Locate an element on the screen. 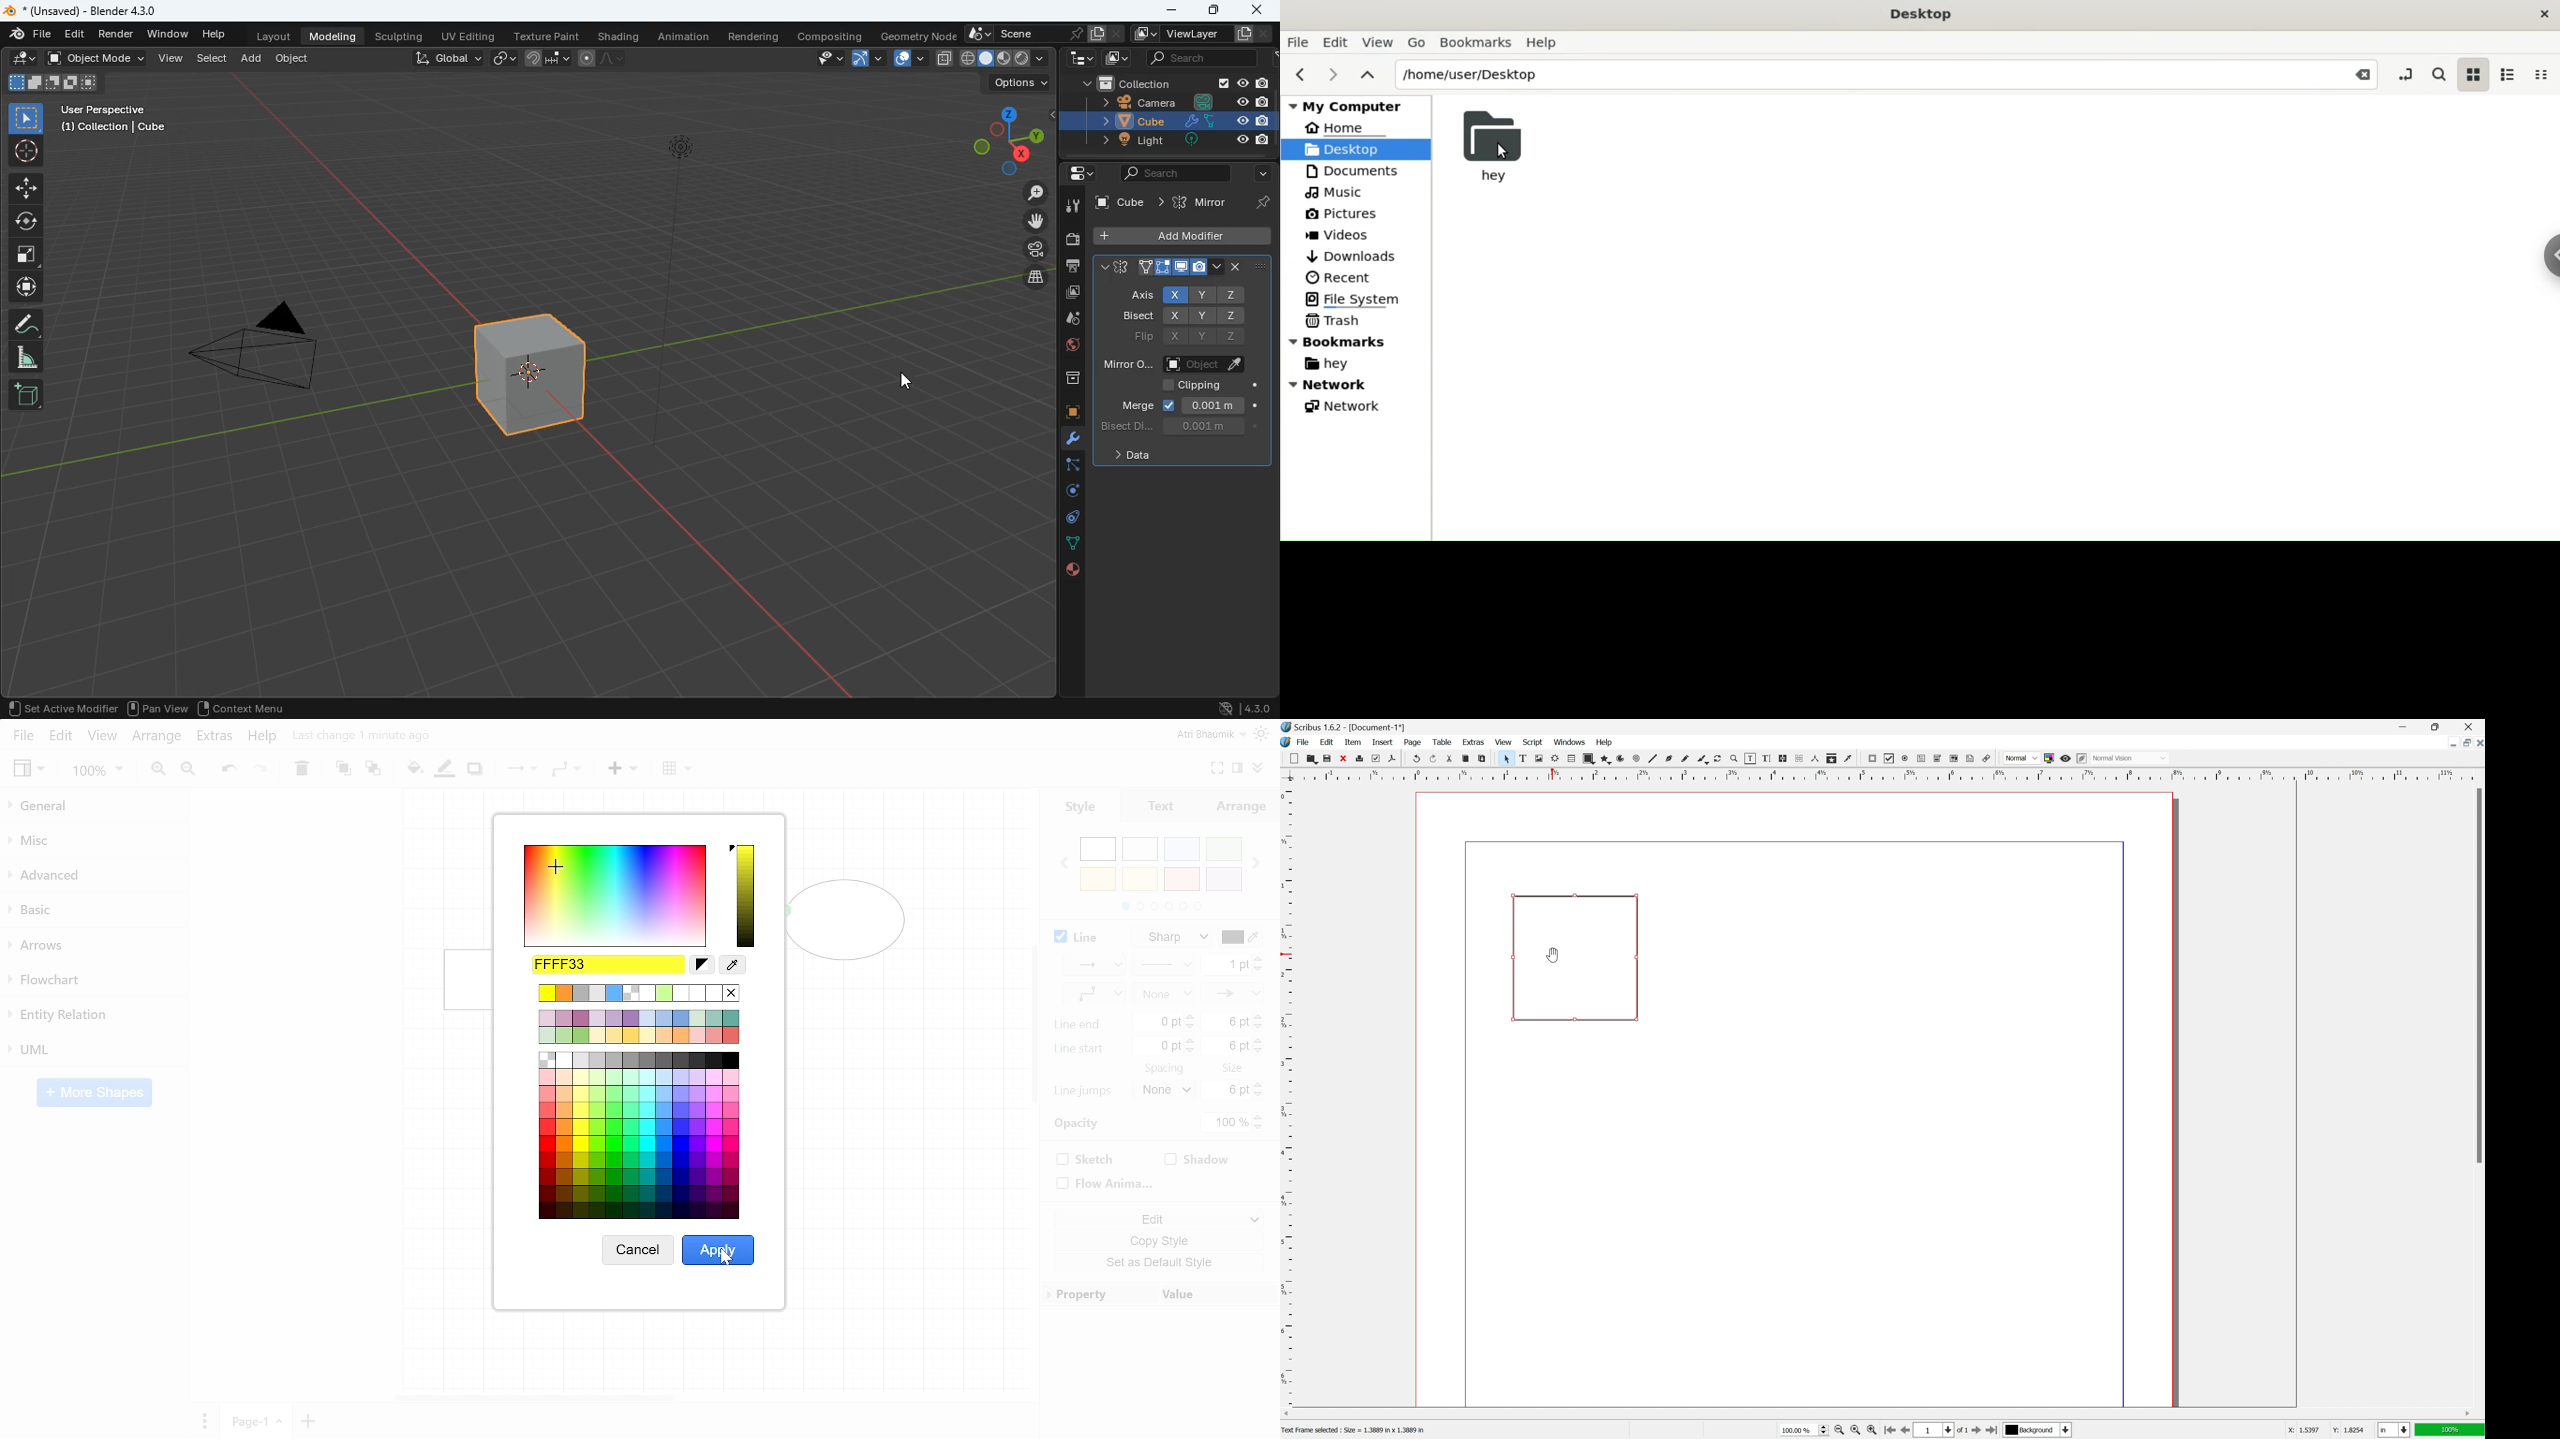  windows is located at coordinates (1570, 742).